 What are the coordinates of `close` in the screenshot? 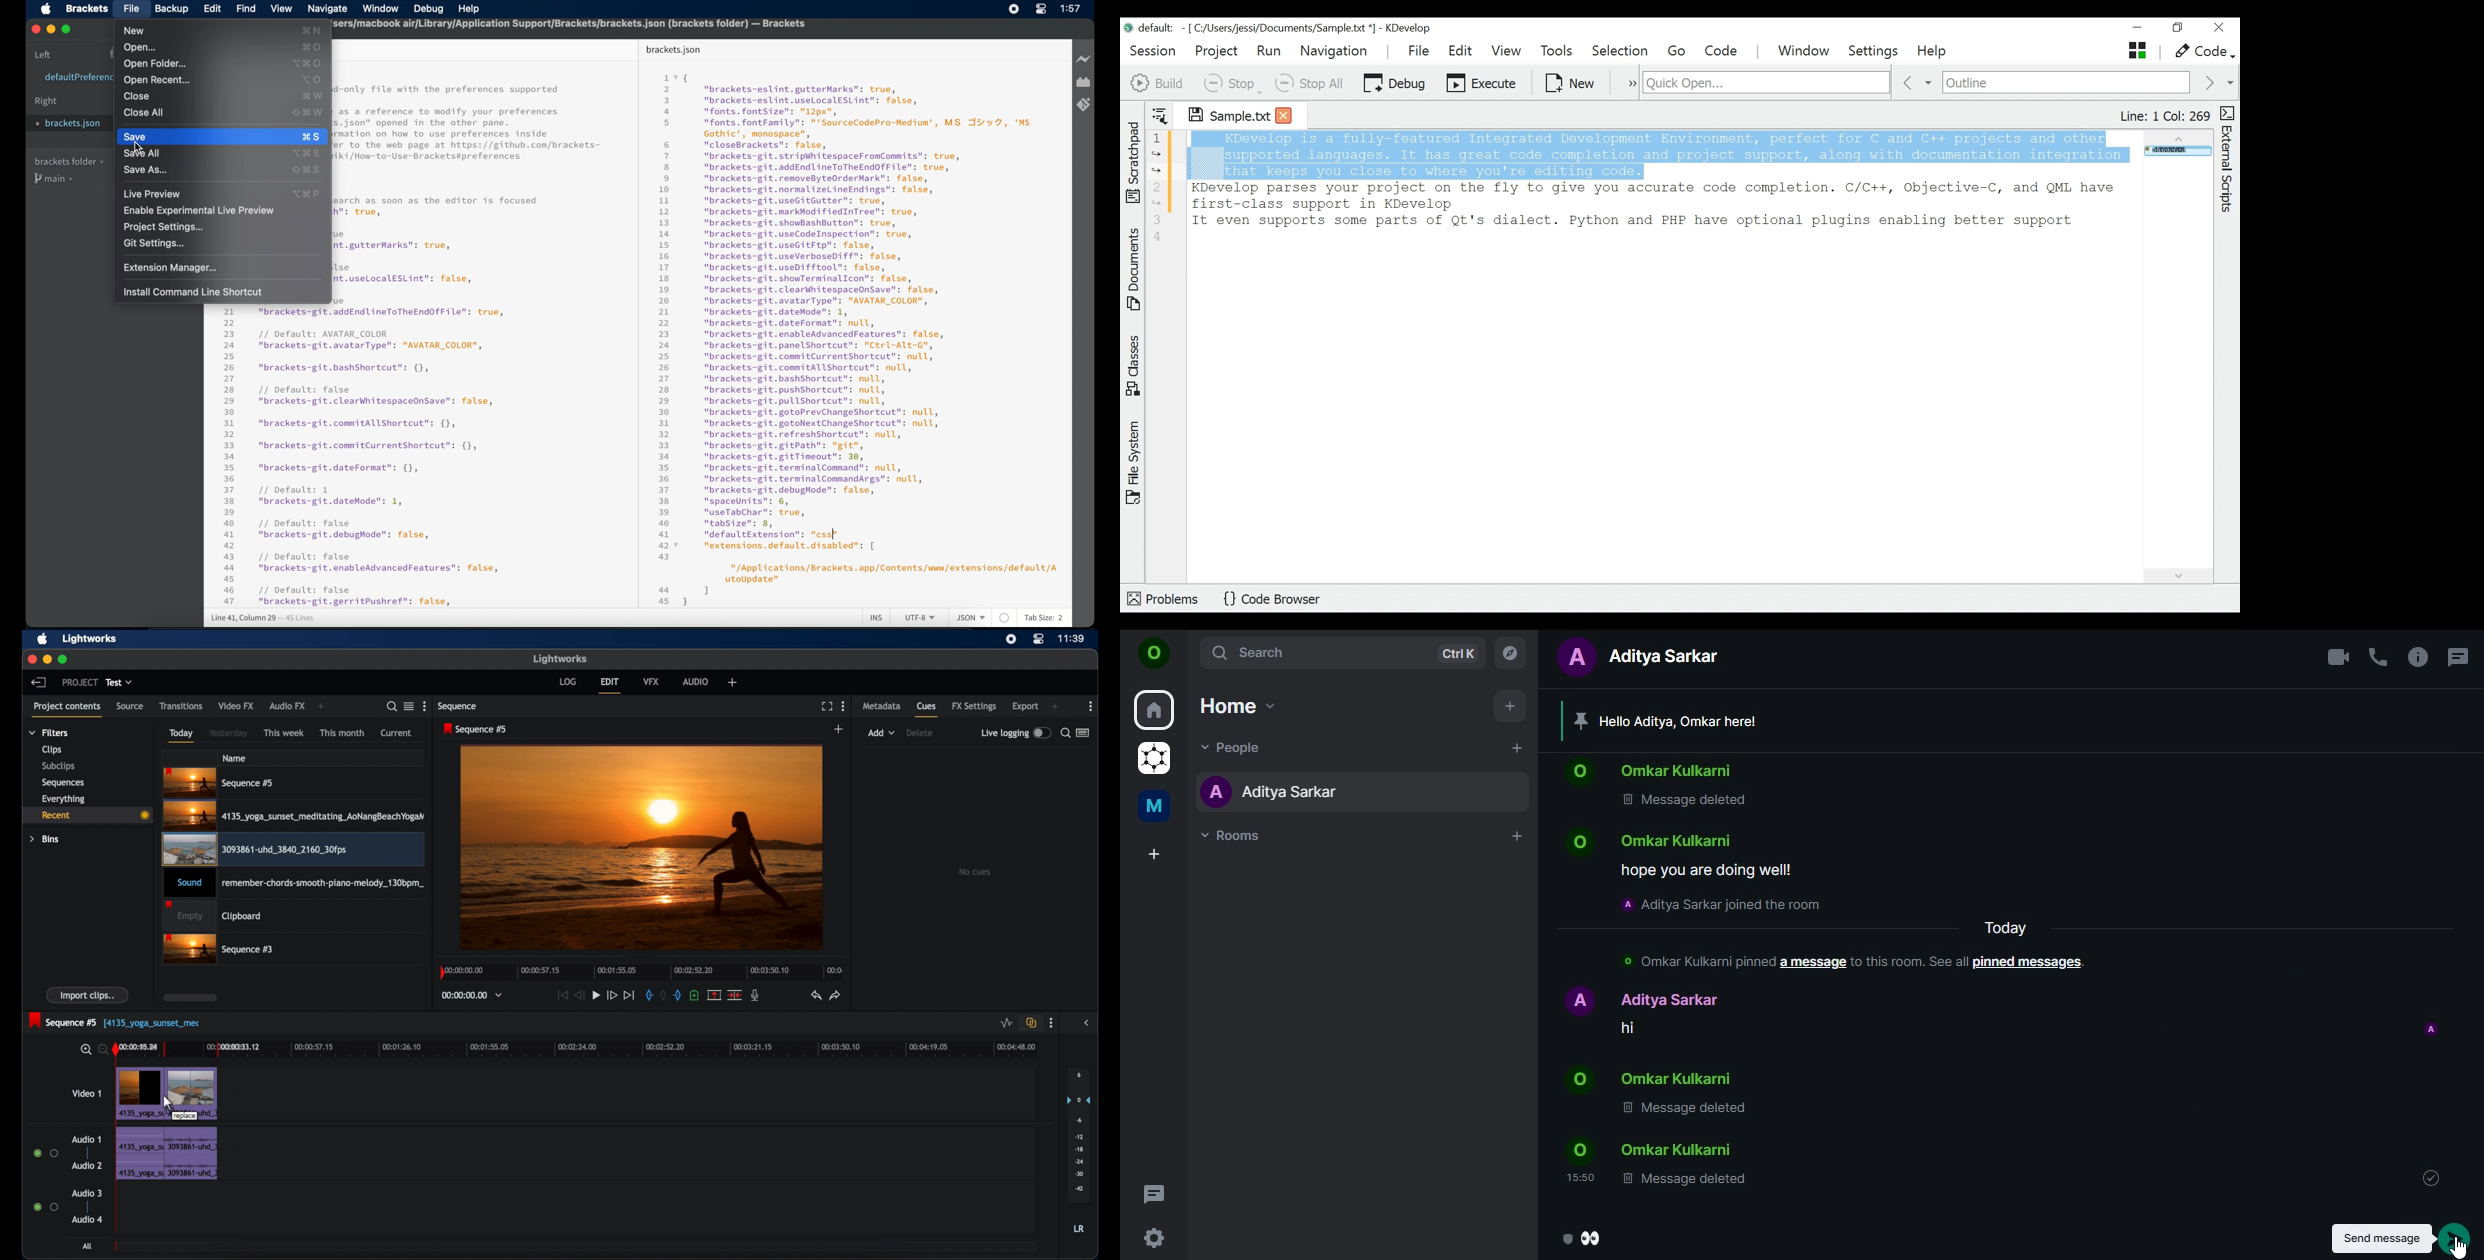 It's located at (34, 29).